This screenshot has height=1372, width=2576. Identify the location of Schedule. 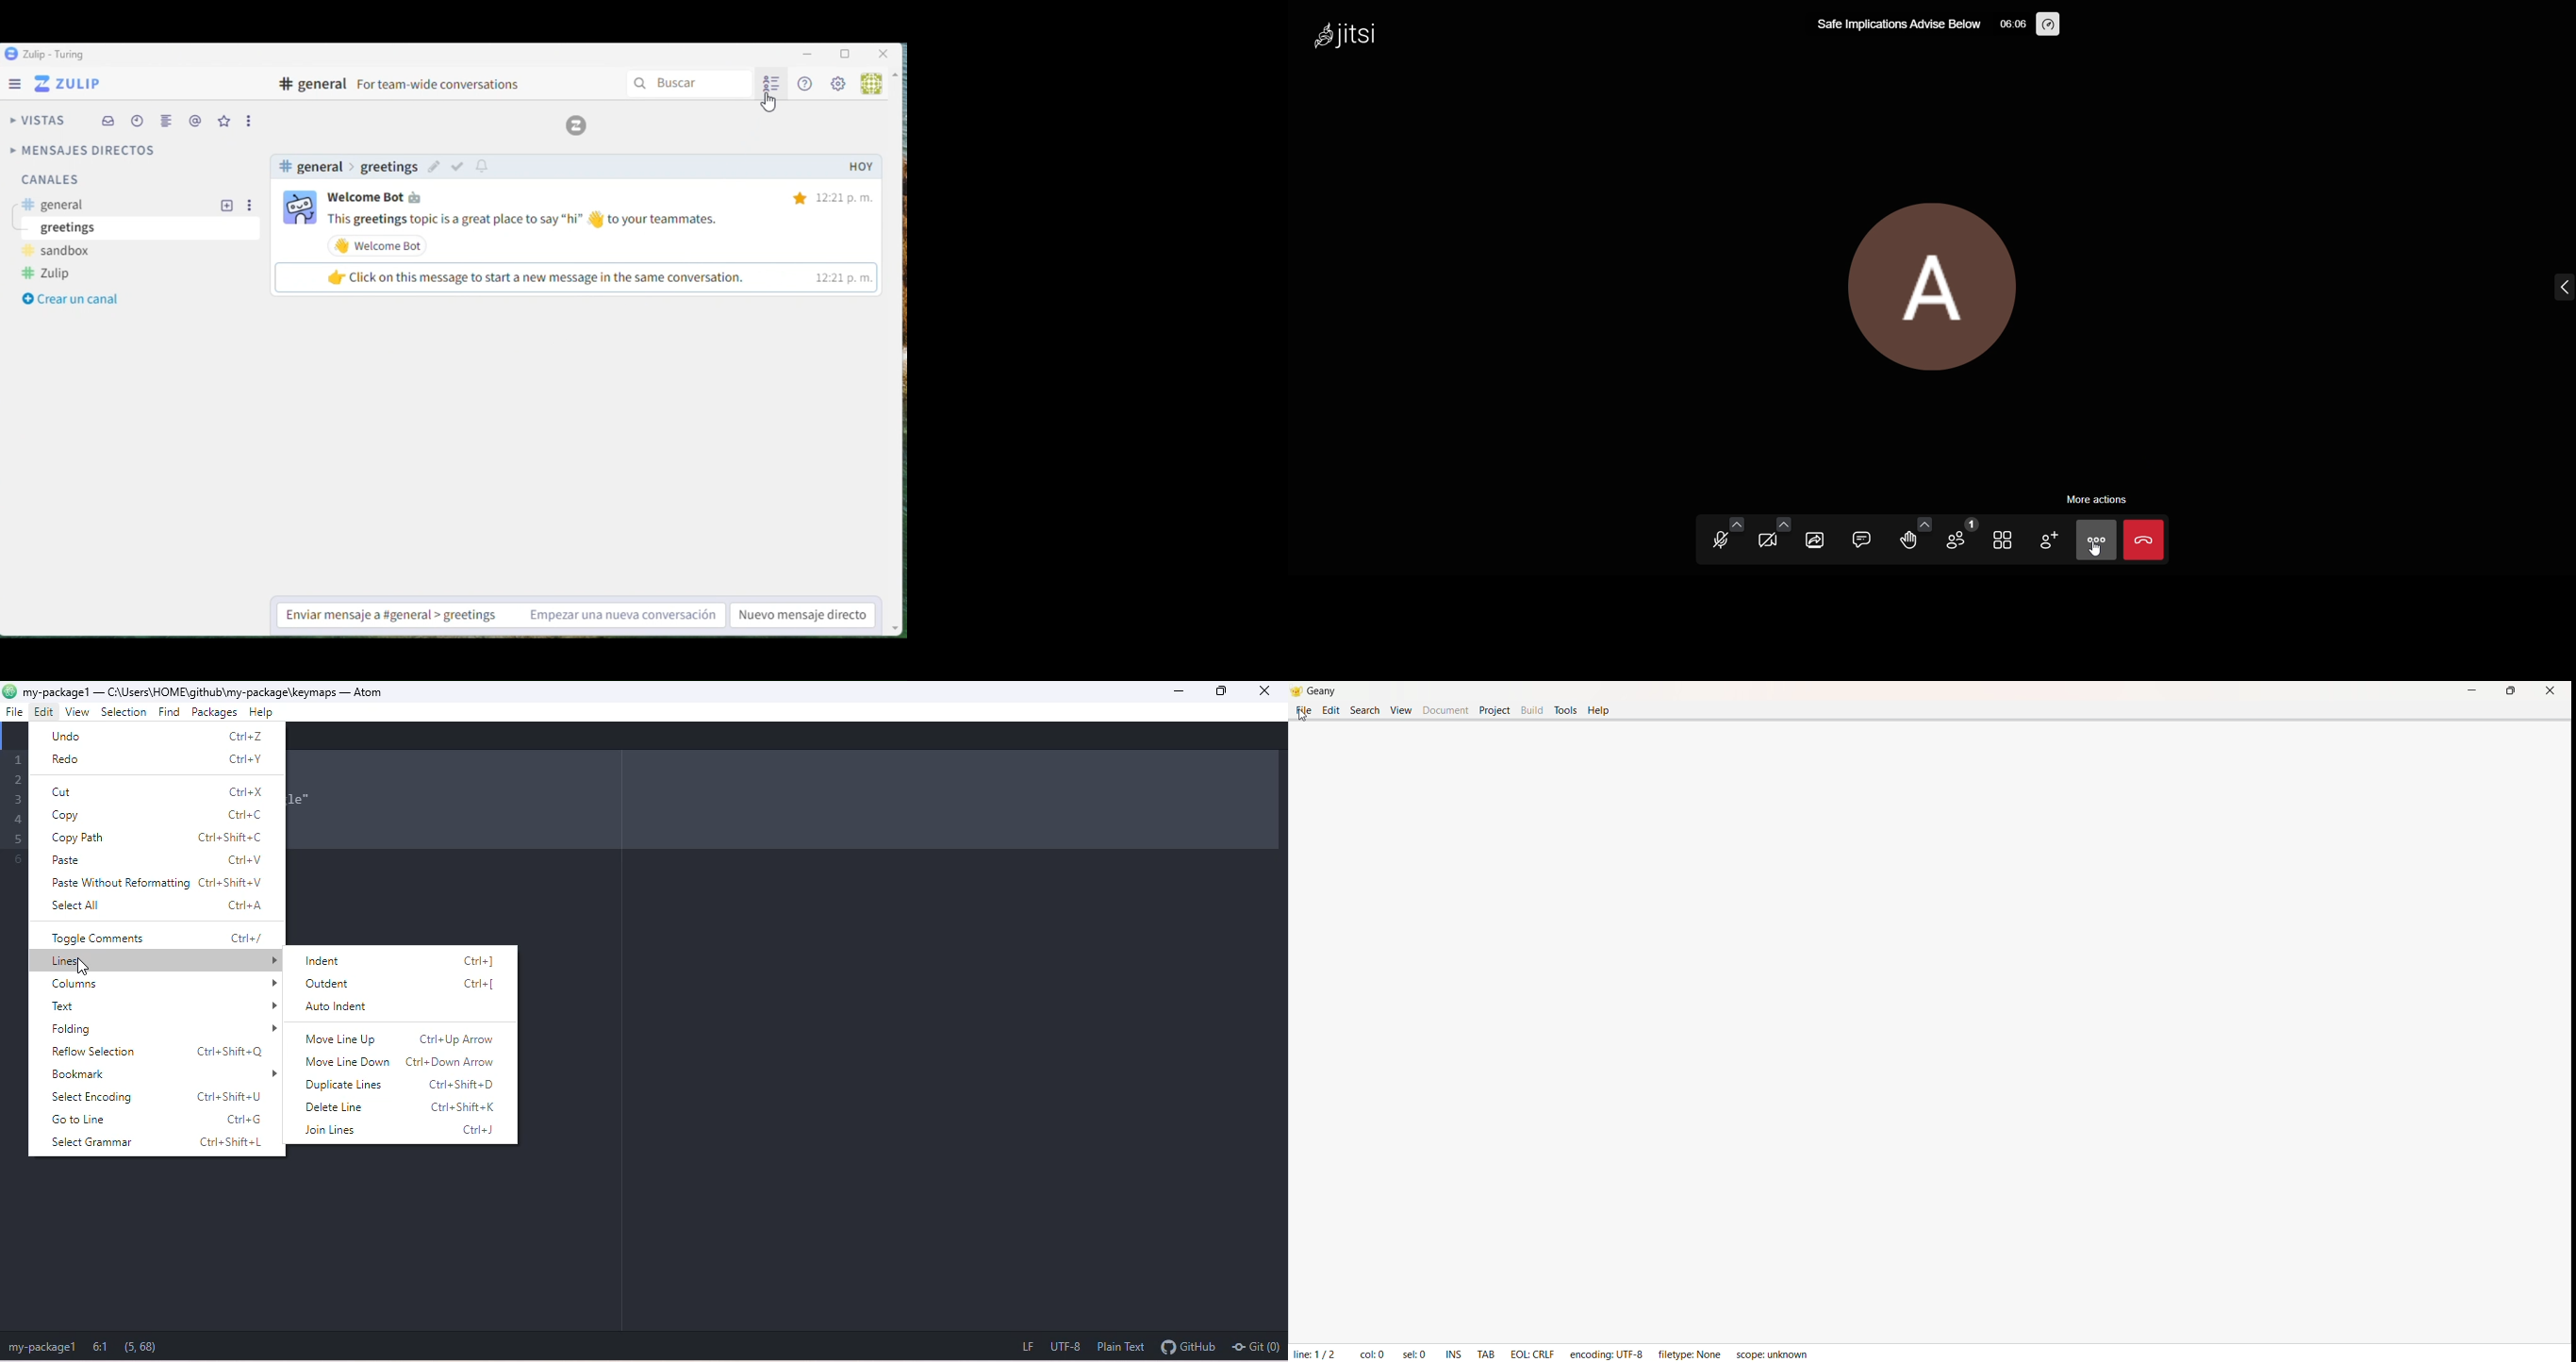
(137, 116).